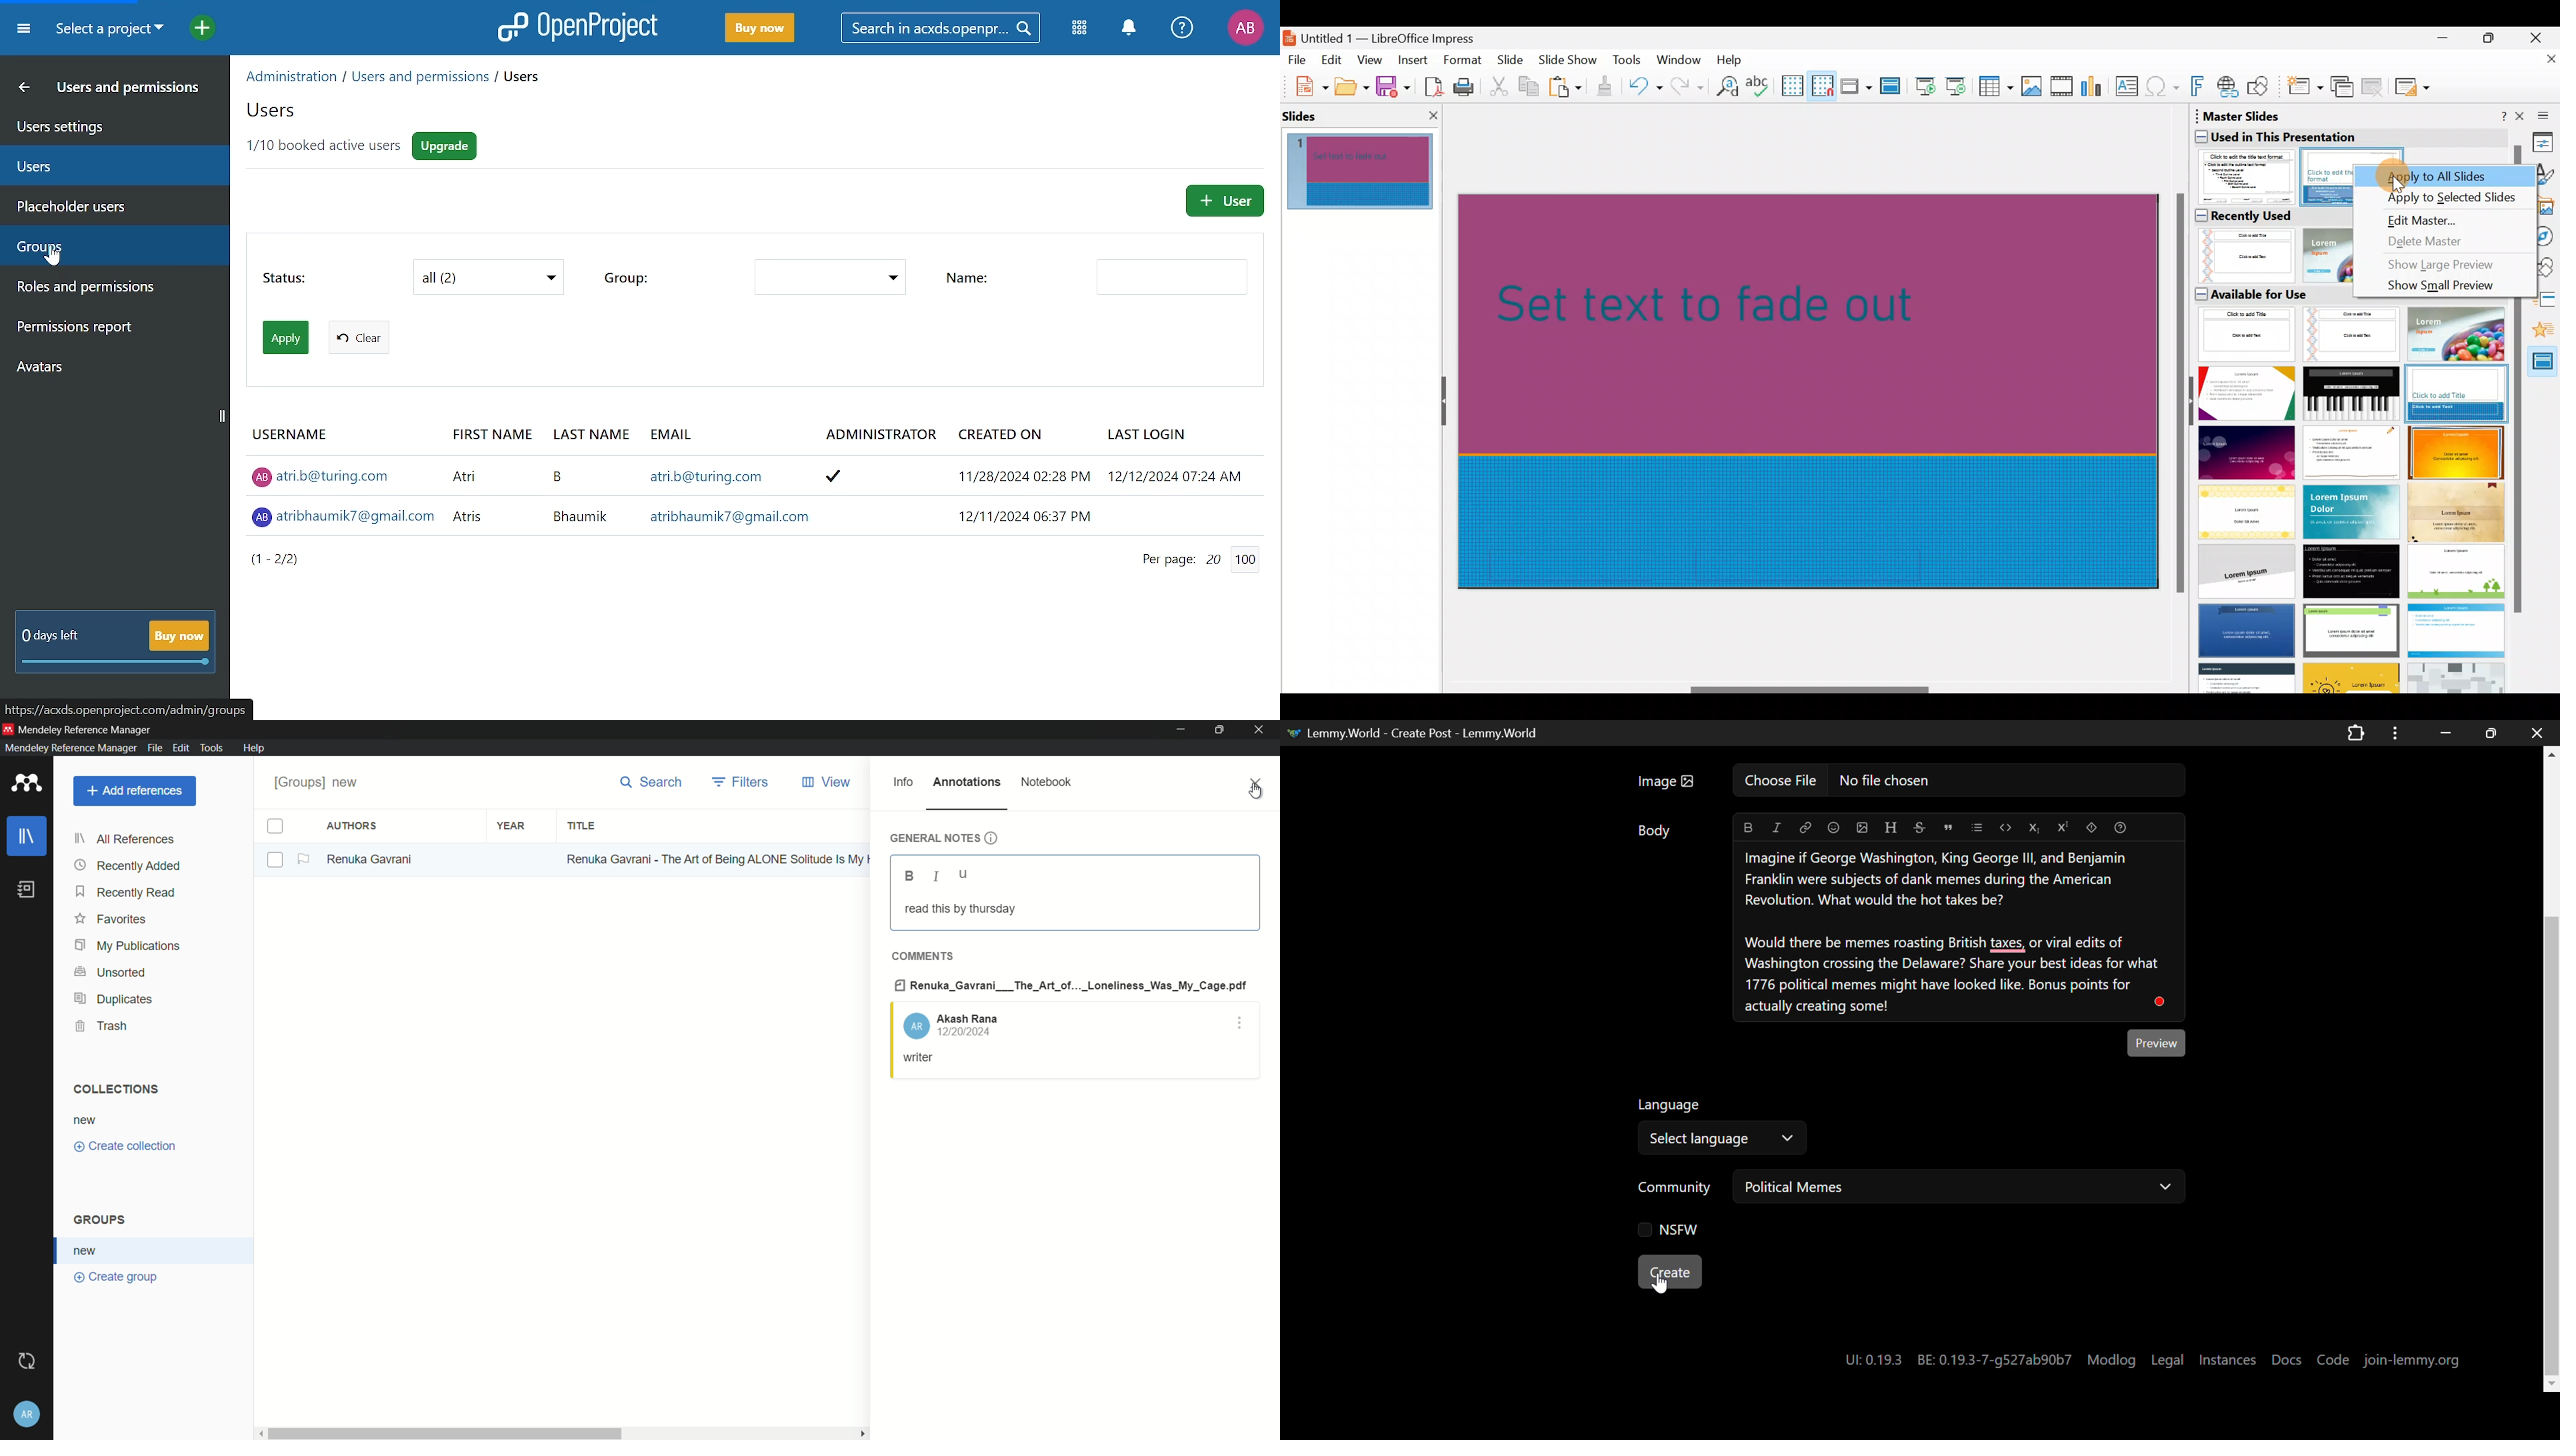 The image size is (2576, 1456). I want to click on create group, so click(117, 1279).